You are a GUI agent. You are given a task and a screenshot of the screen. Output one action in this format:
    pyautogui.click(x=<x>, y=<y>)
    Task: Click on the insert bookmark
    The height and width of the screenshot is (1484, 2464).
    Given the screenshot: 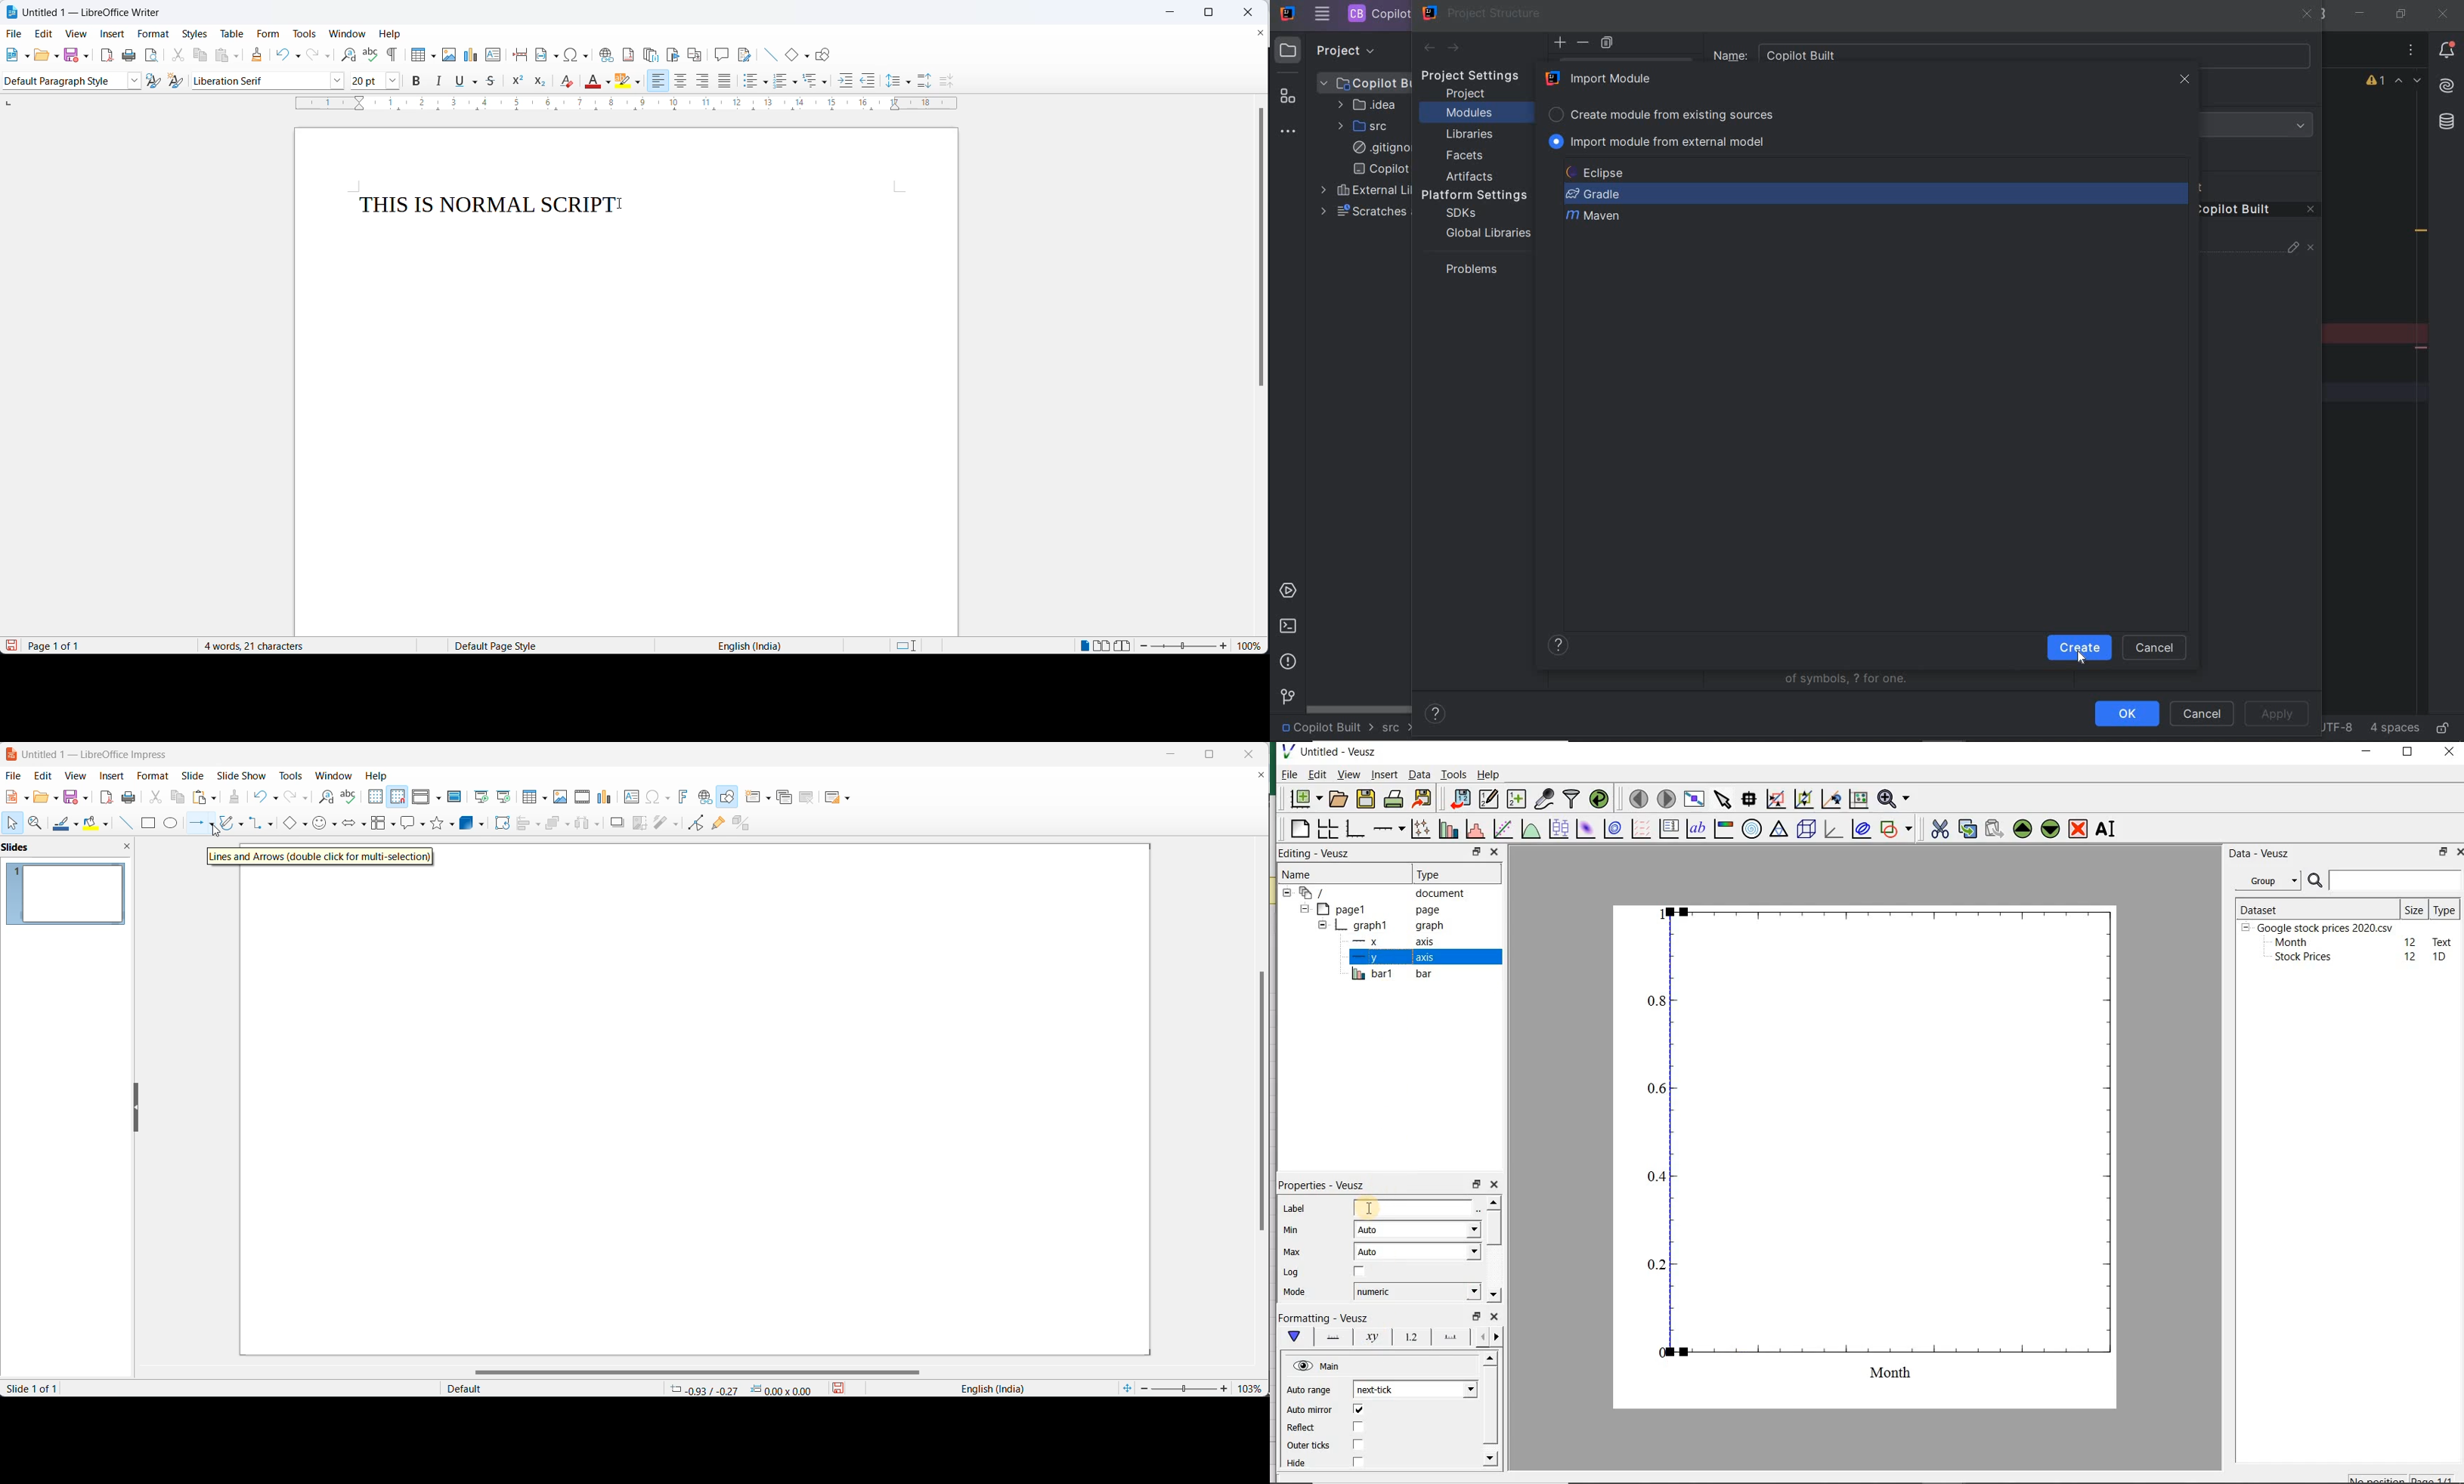 What is the action you would take?
    pyautogui.click(x=674, y=54)
    